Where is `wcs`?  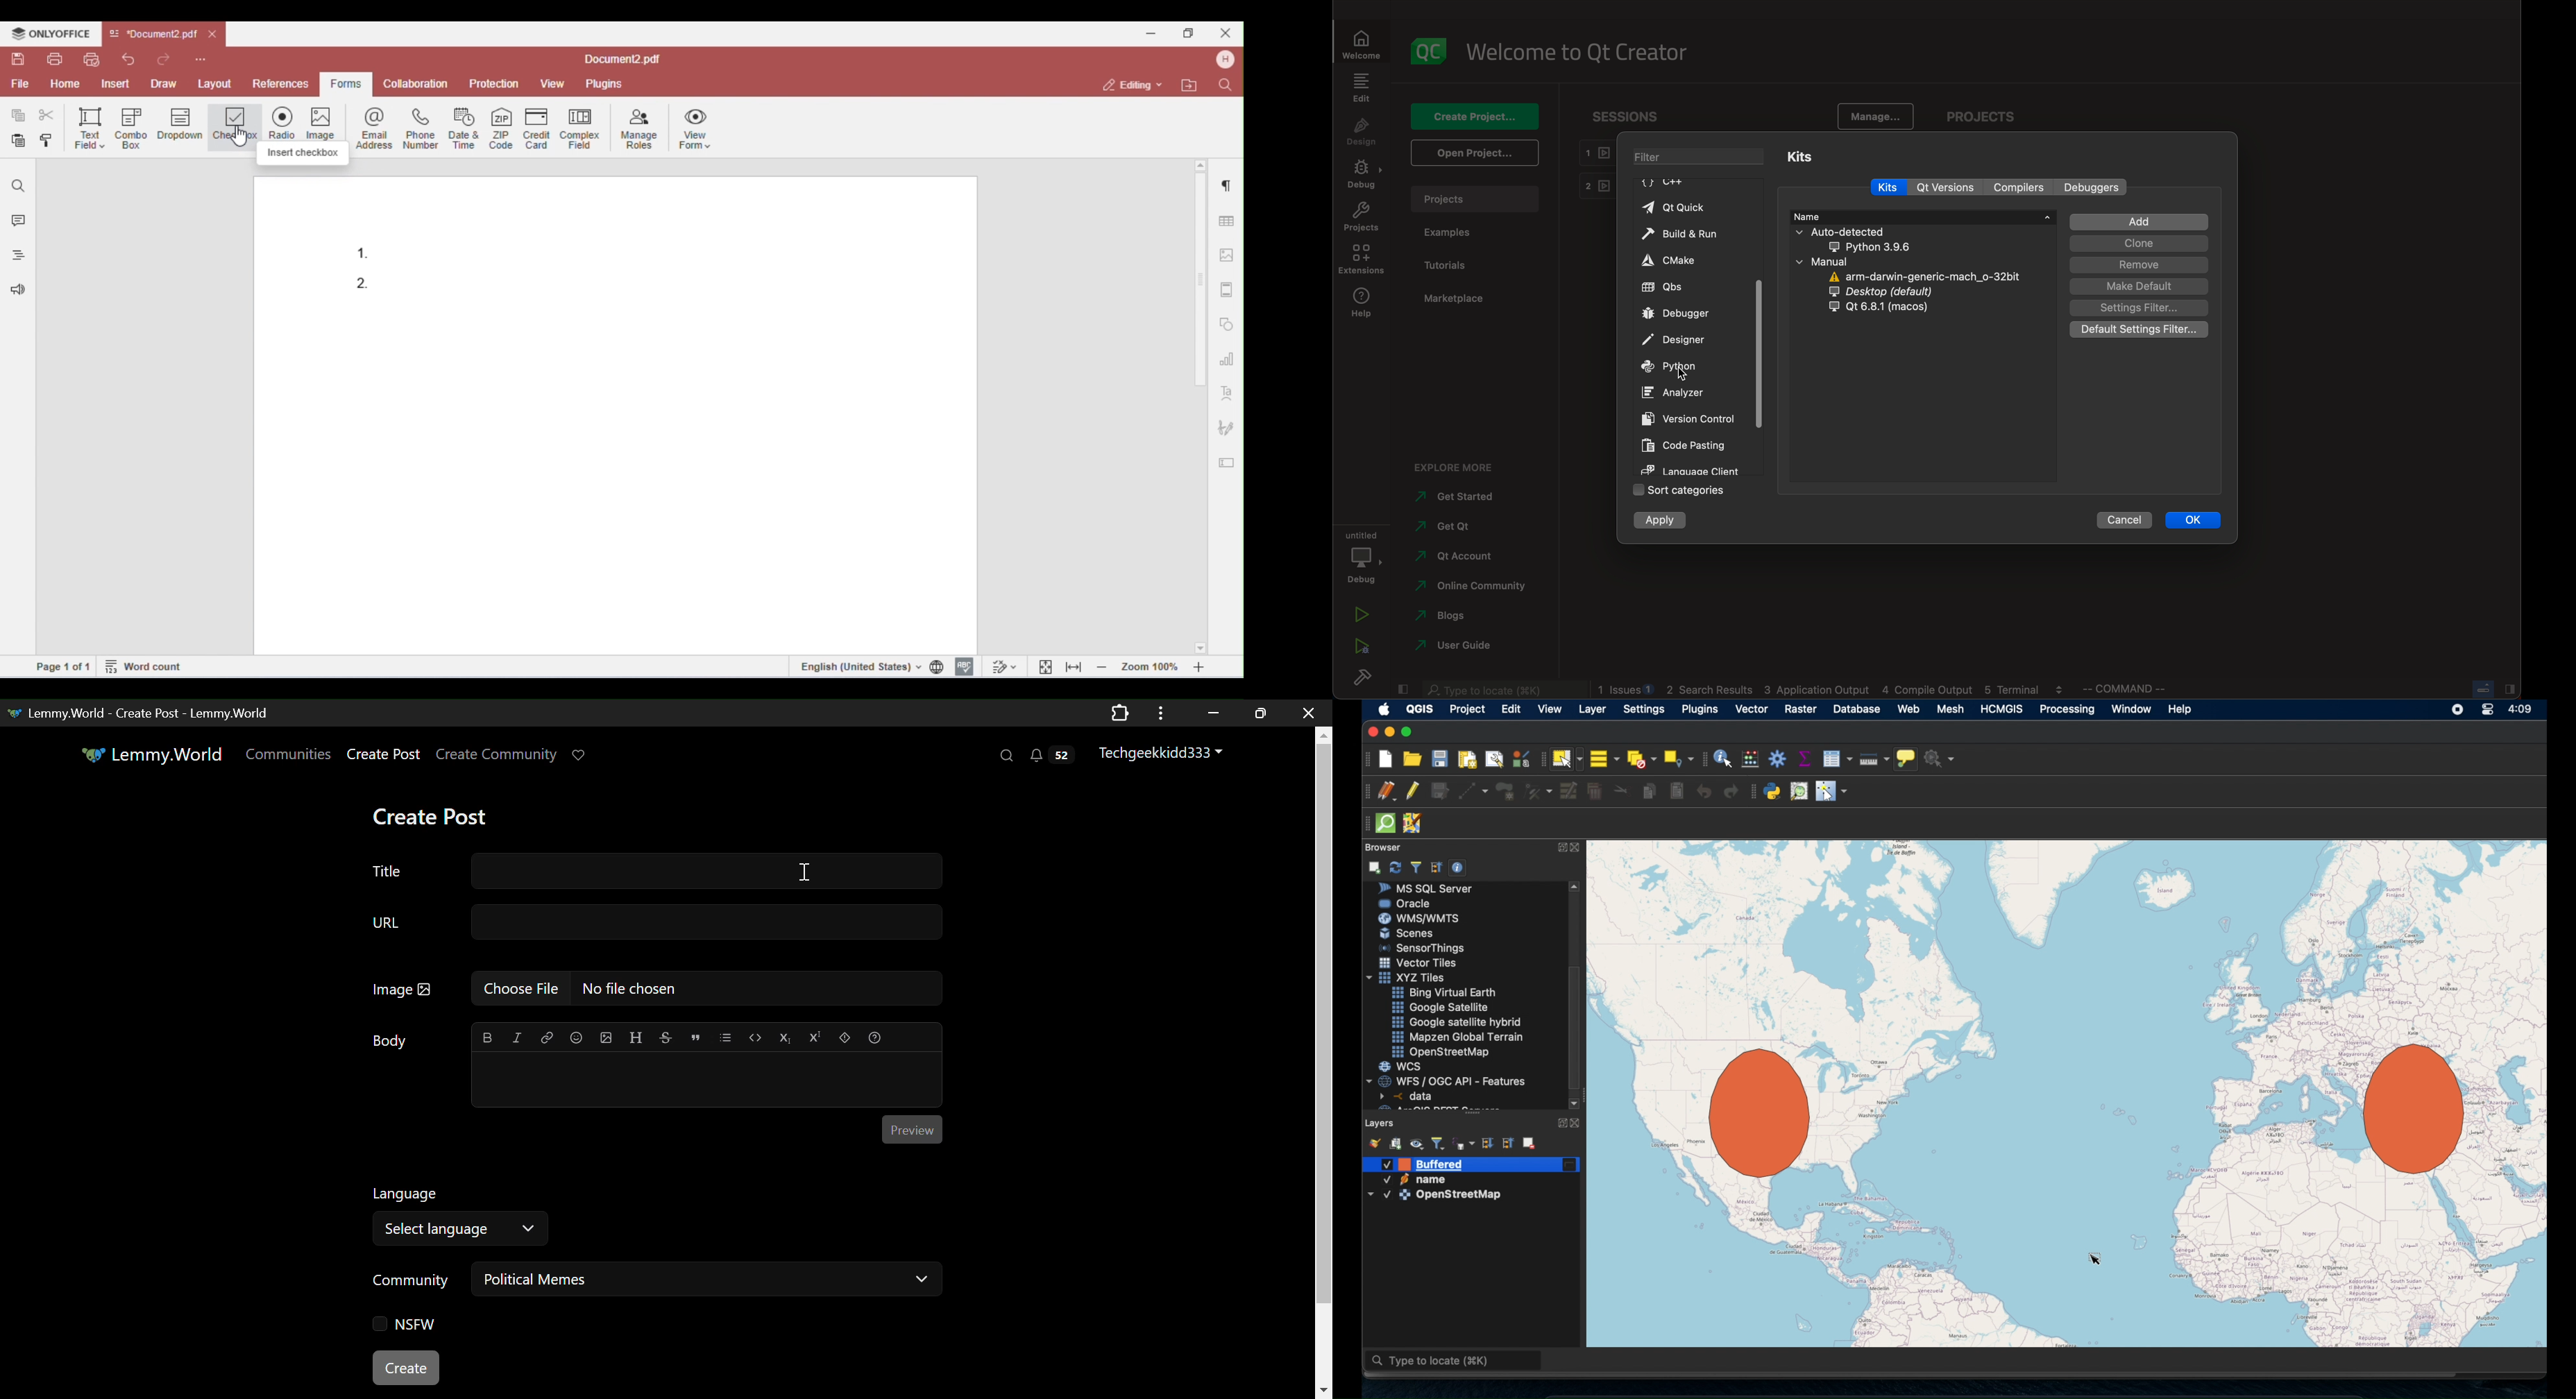
wcs is located at coordinates (1402, 1067).